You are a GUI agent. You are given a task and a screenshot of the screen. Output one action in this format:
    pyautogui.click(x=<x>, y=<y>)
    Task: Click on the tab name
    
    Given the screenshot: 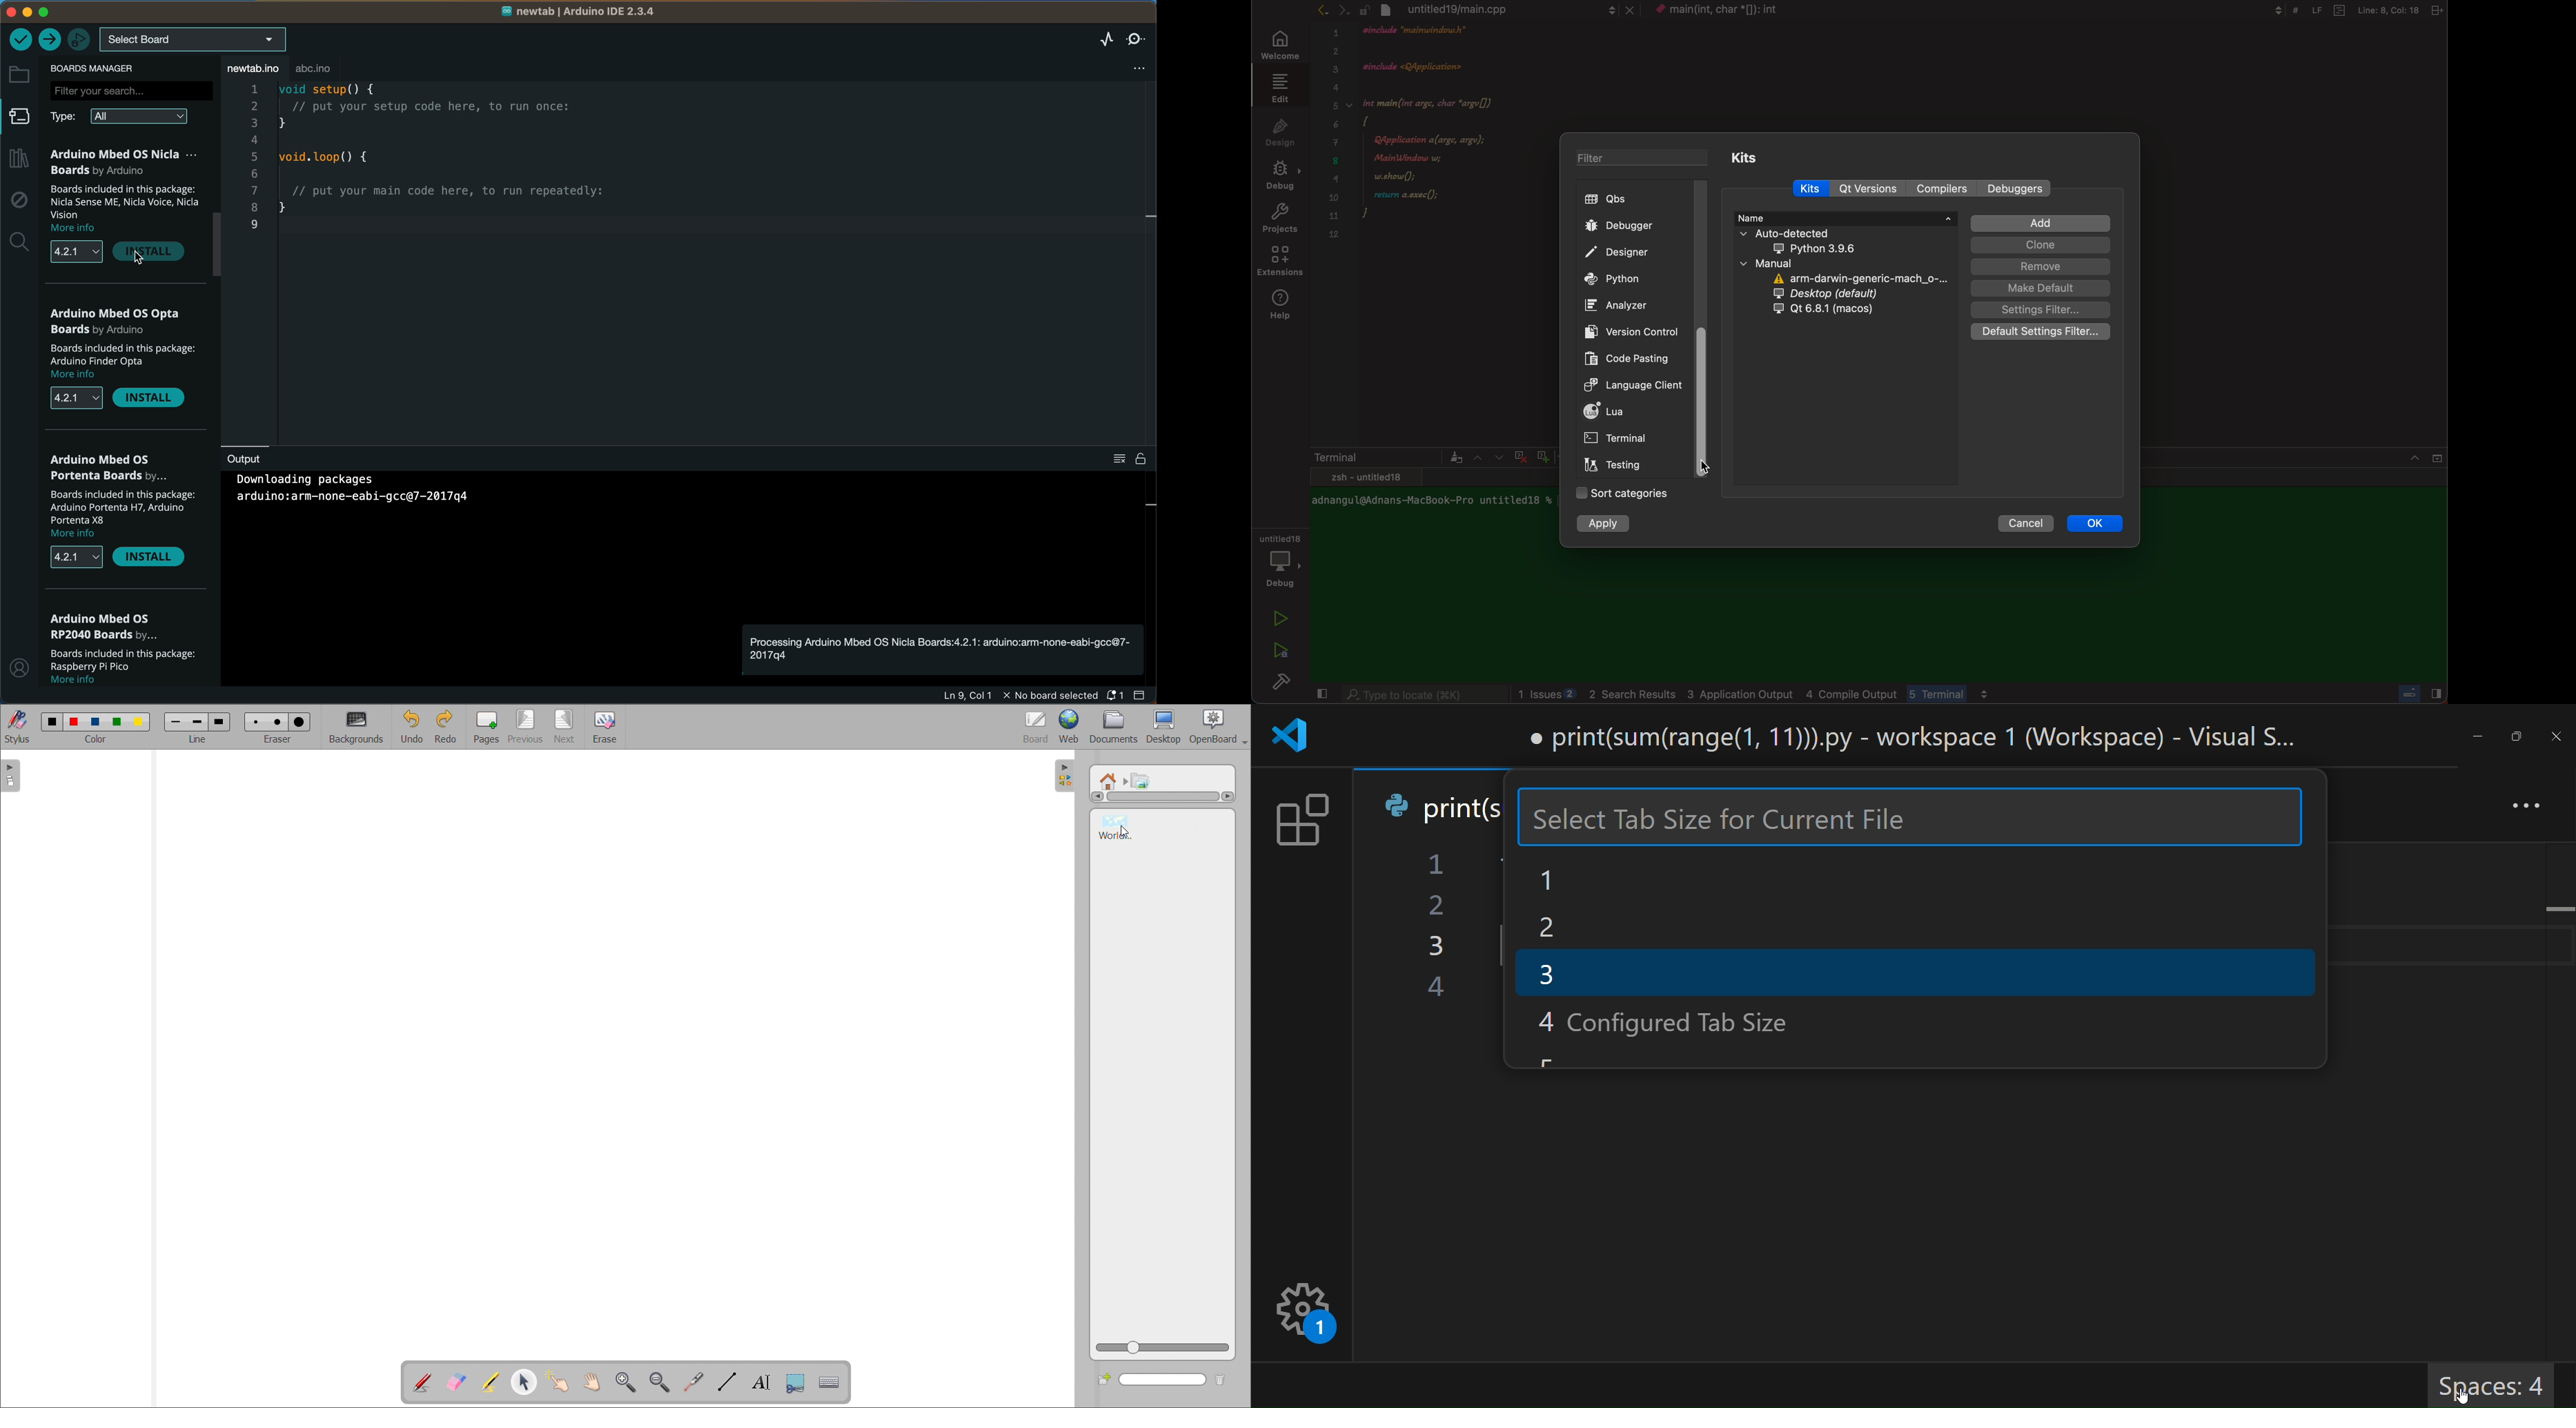 What is the action you would take?
    pyautogui.click(x=1441, y=806)
    